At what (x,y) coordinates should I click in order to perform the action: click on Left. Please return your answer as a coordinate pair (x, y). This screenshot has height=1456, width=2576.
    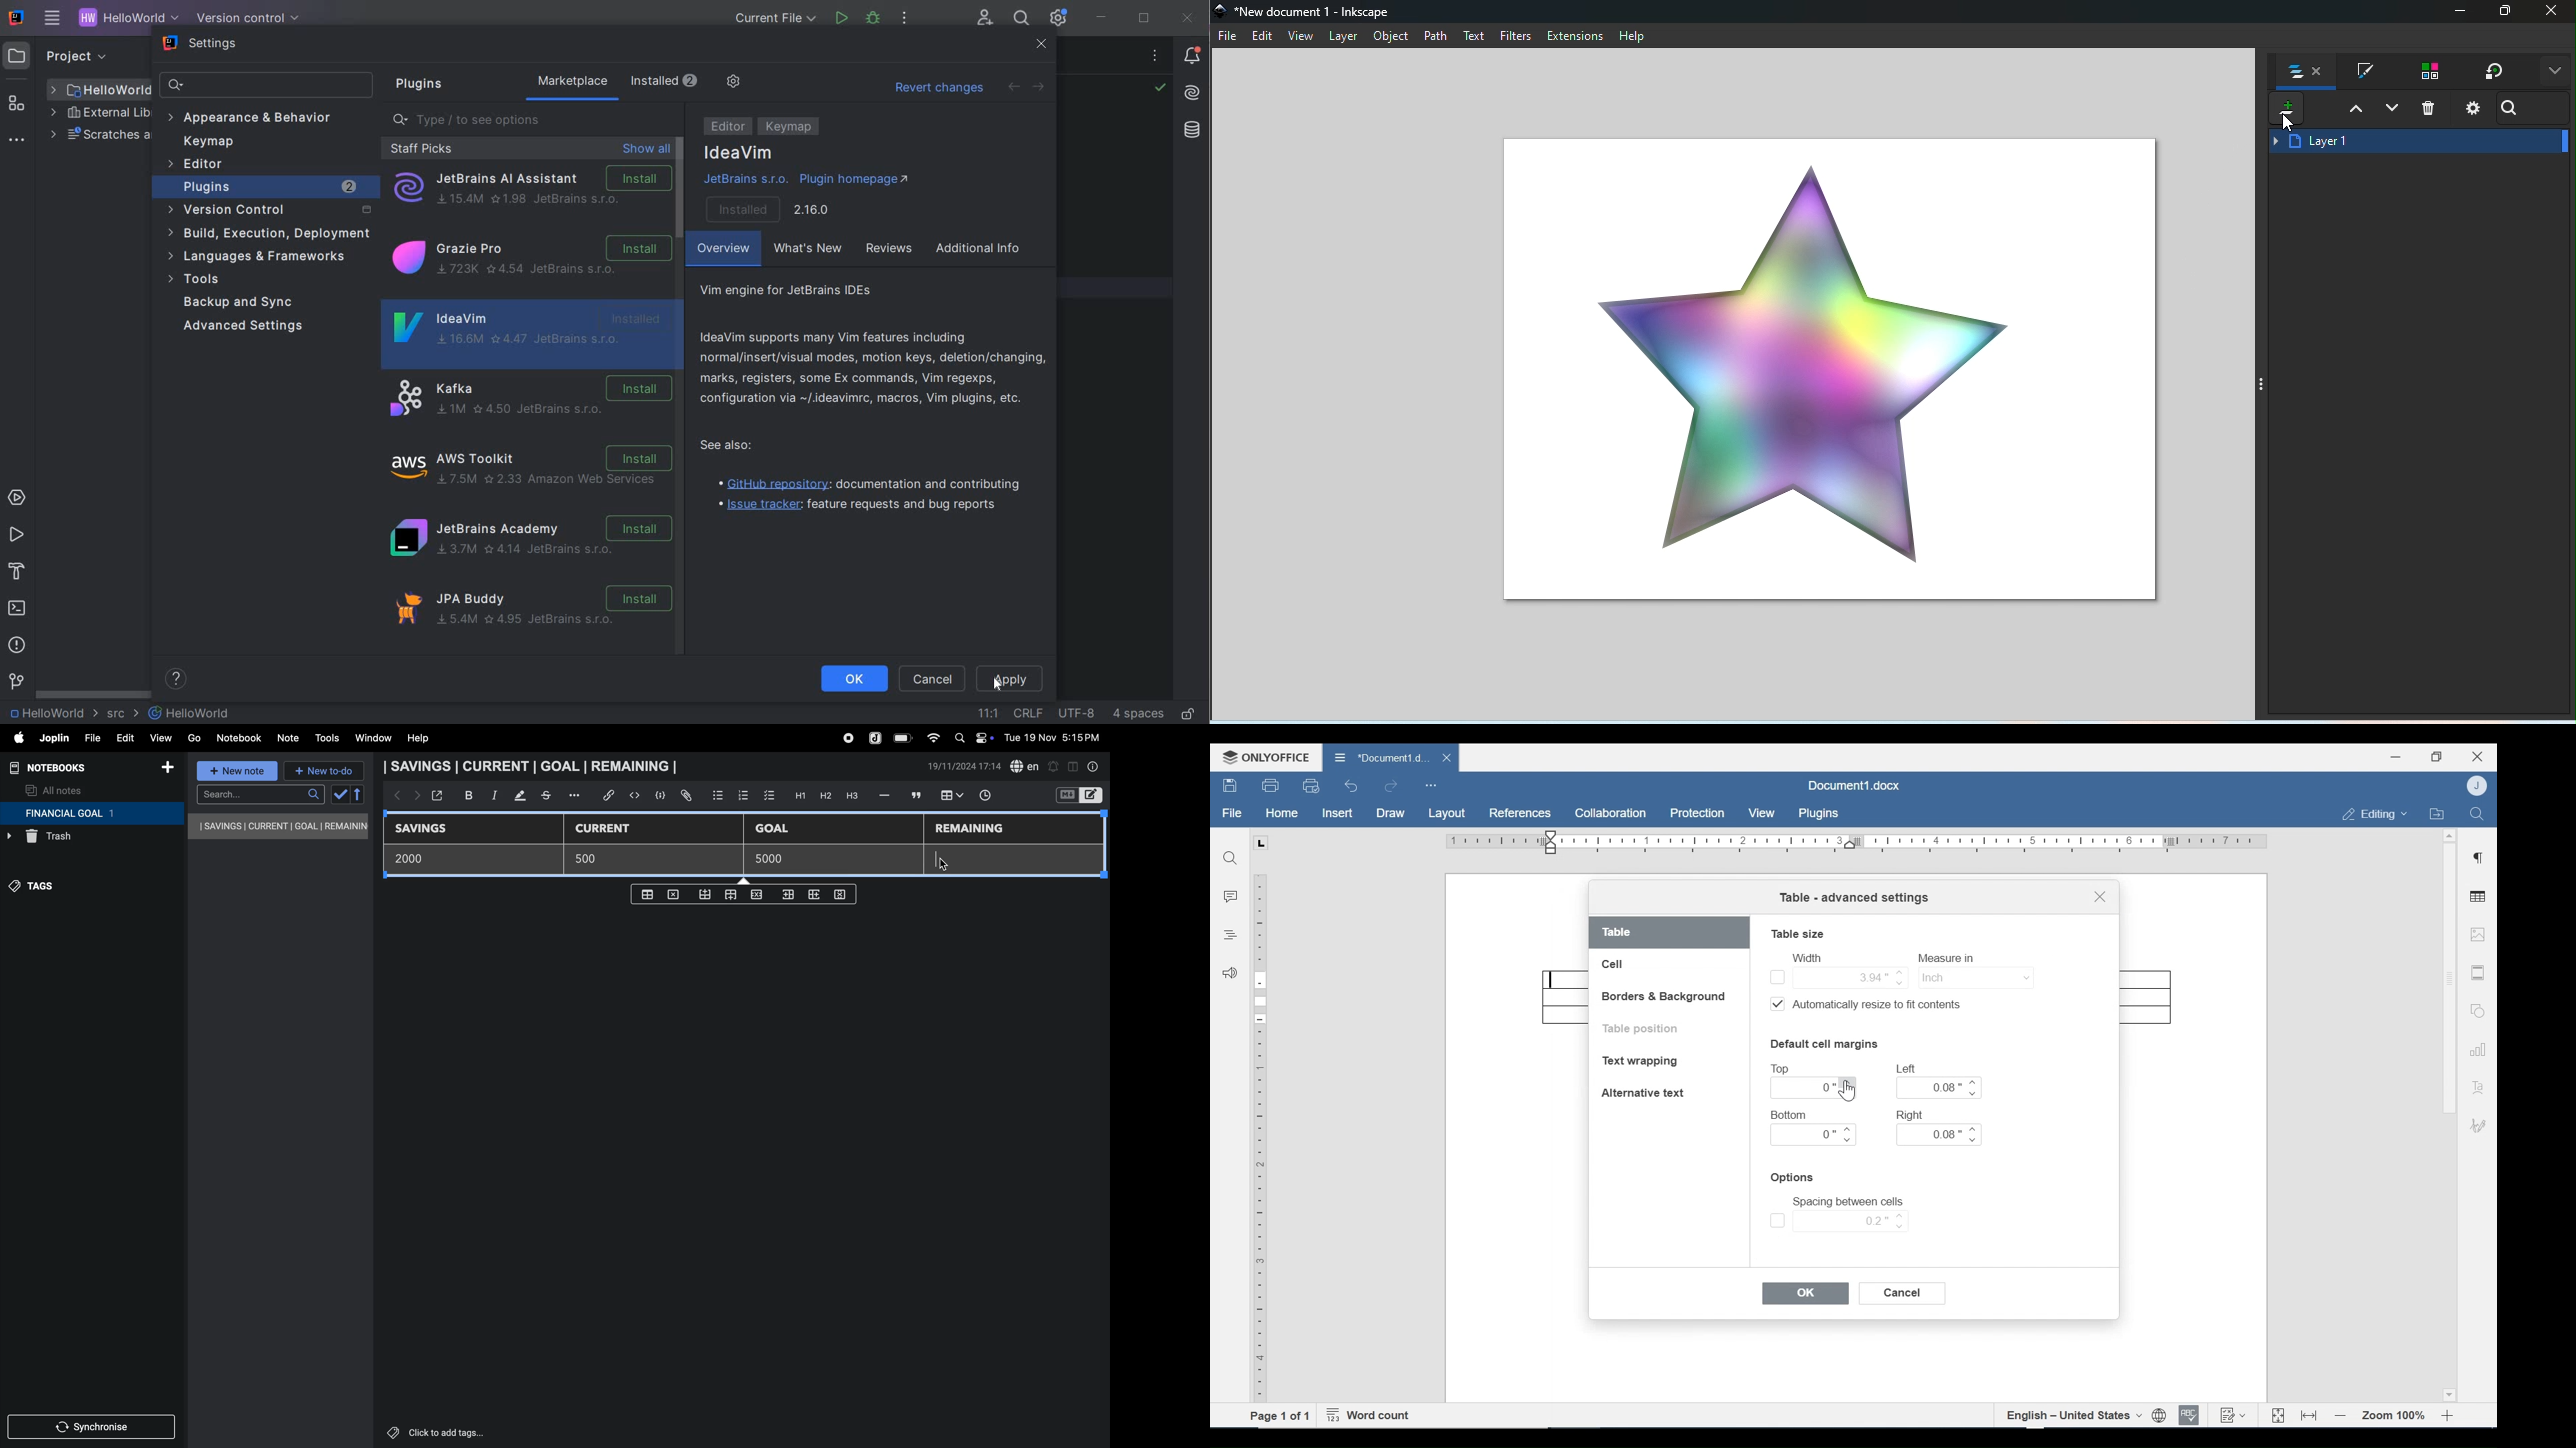
    Looking at the image, I should click on (1908, 1069).